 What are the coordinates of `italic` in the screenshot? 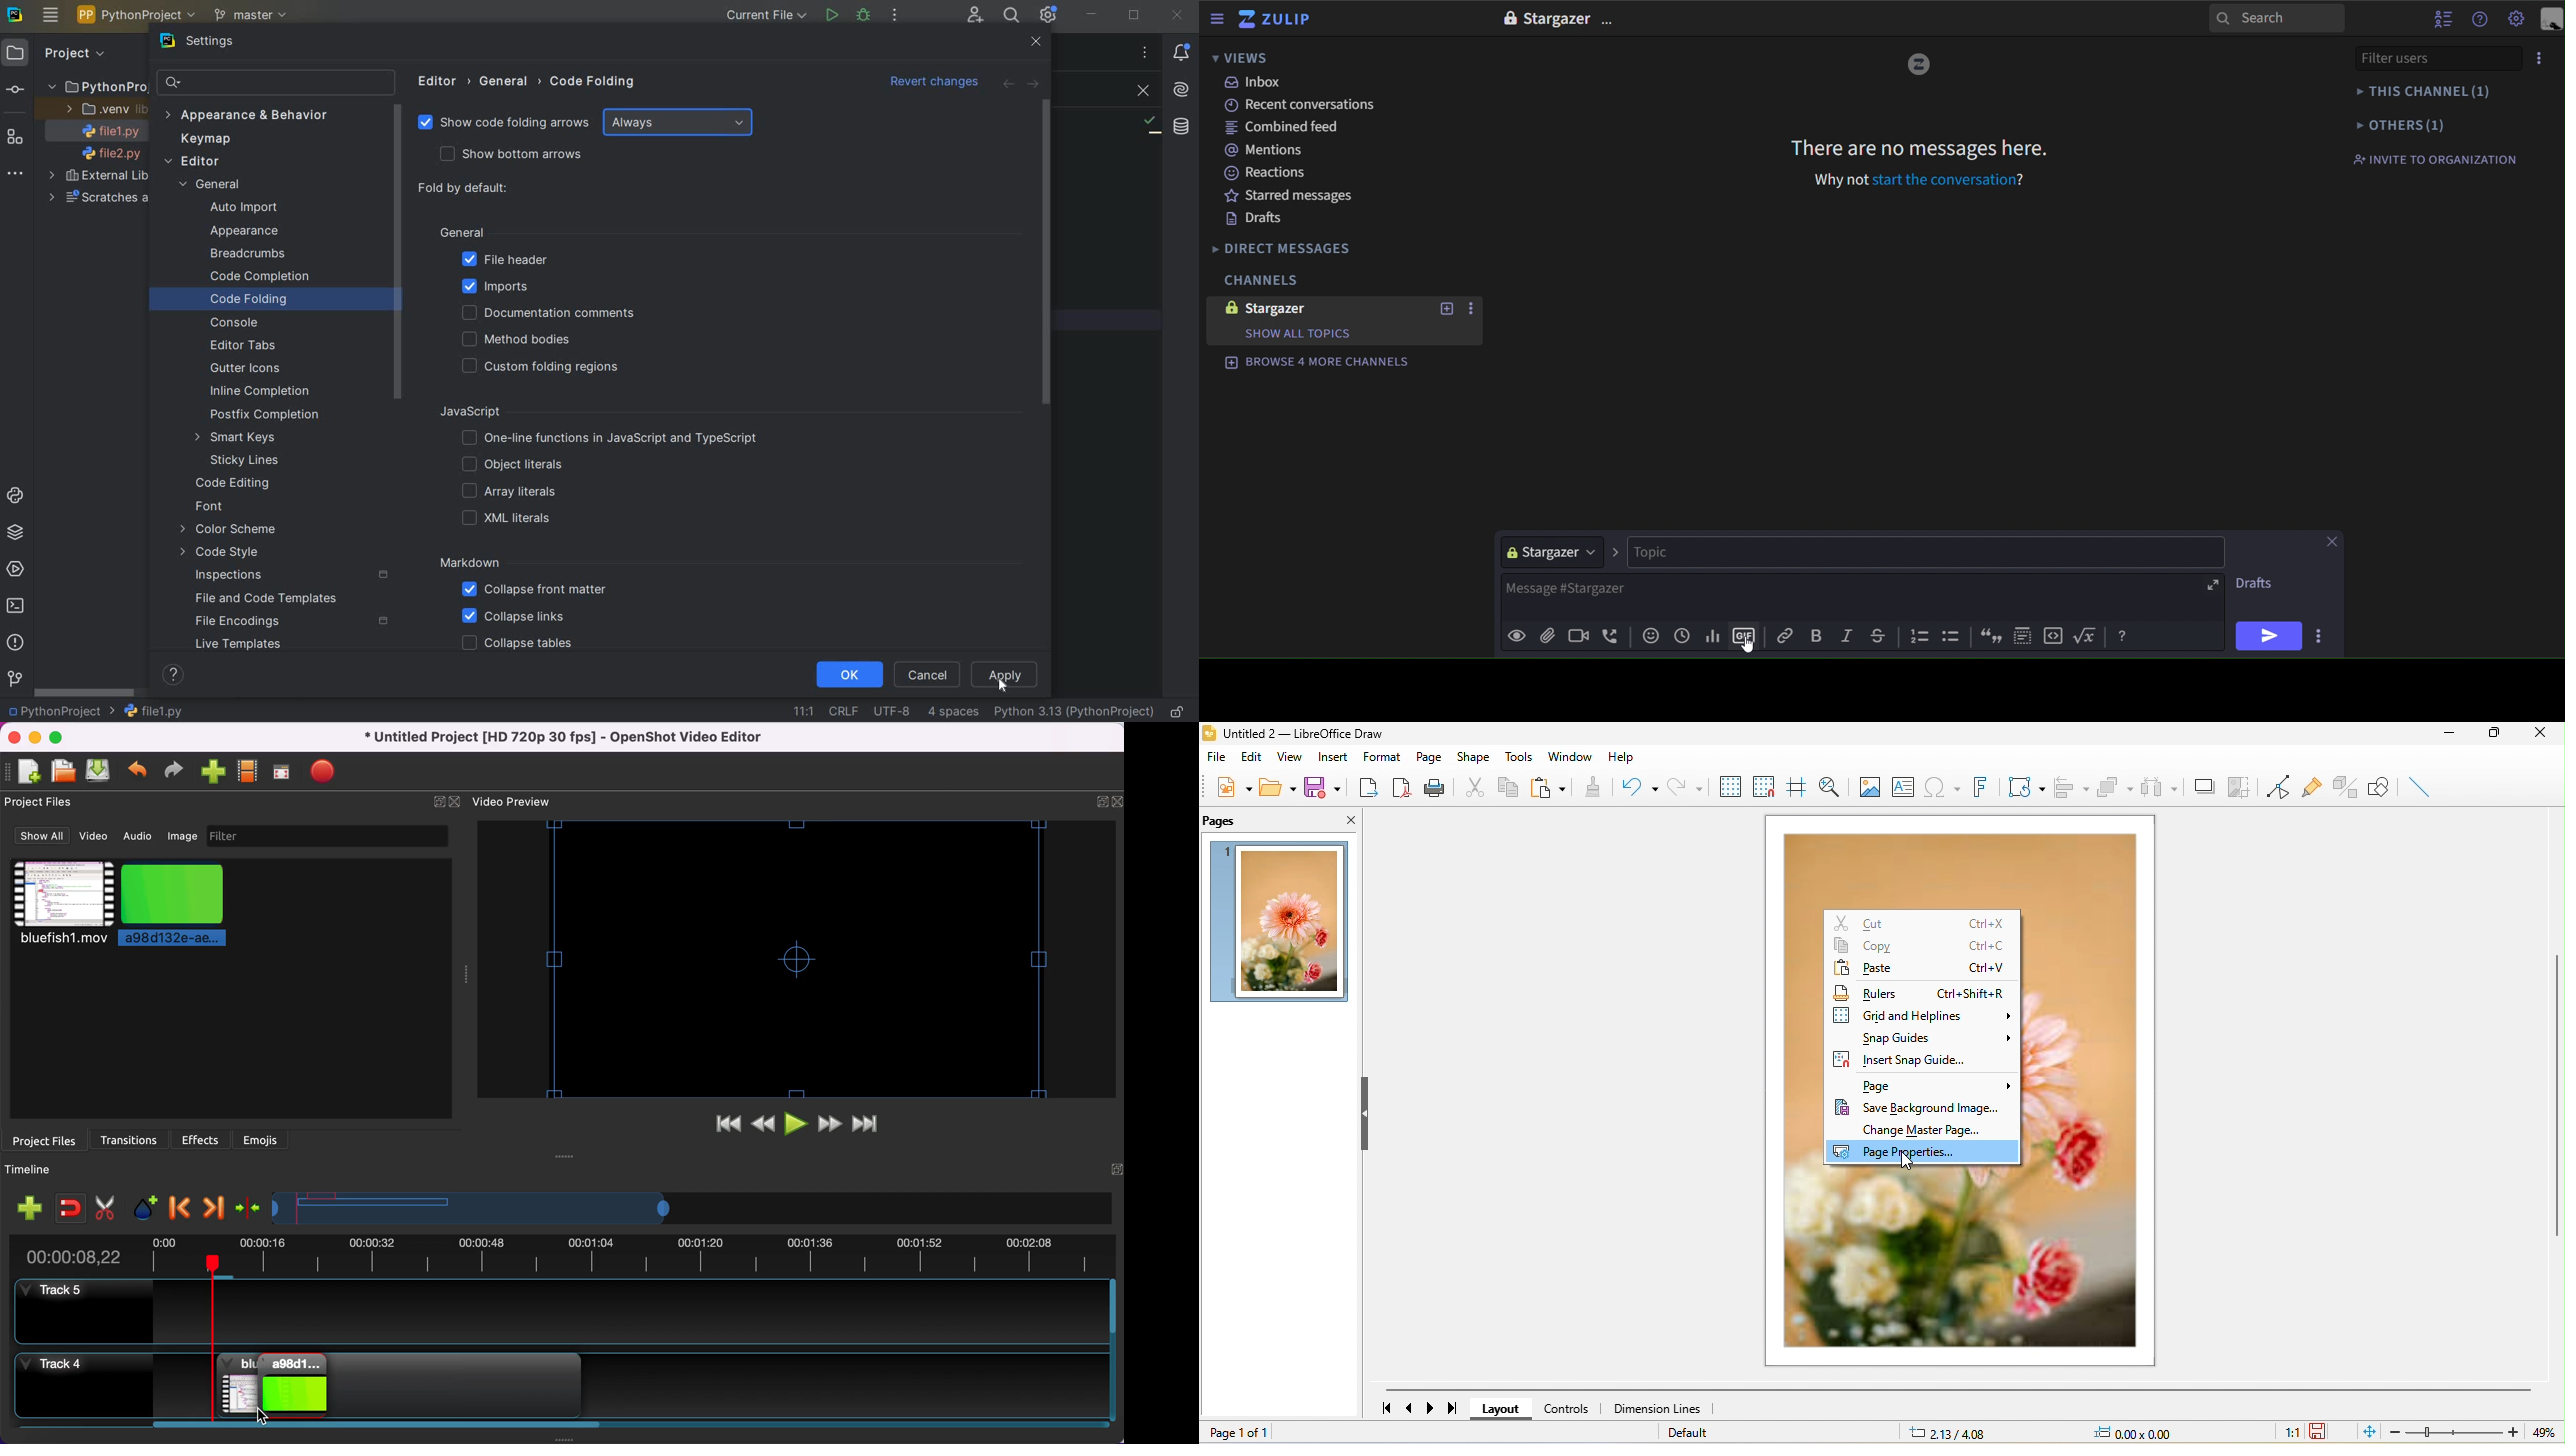 It's located at (1846, 638).